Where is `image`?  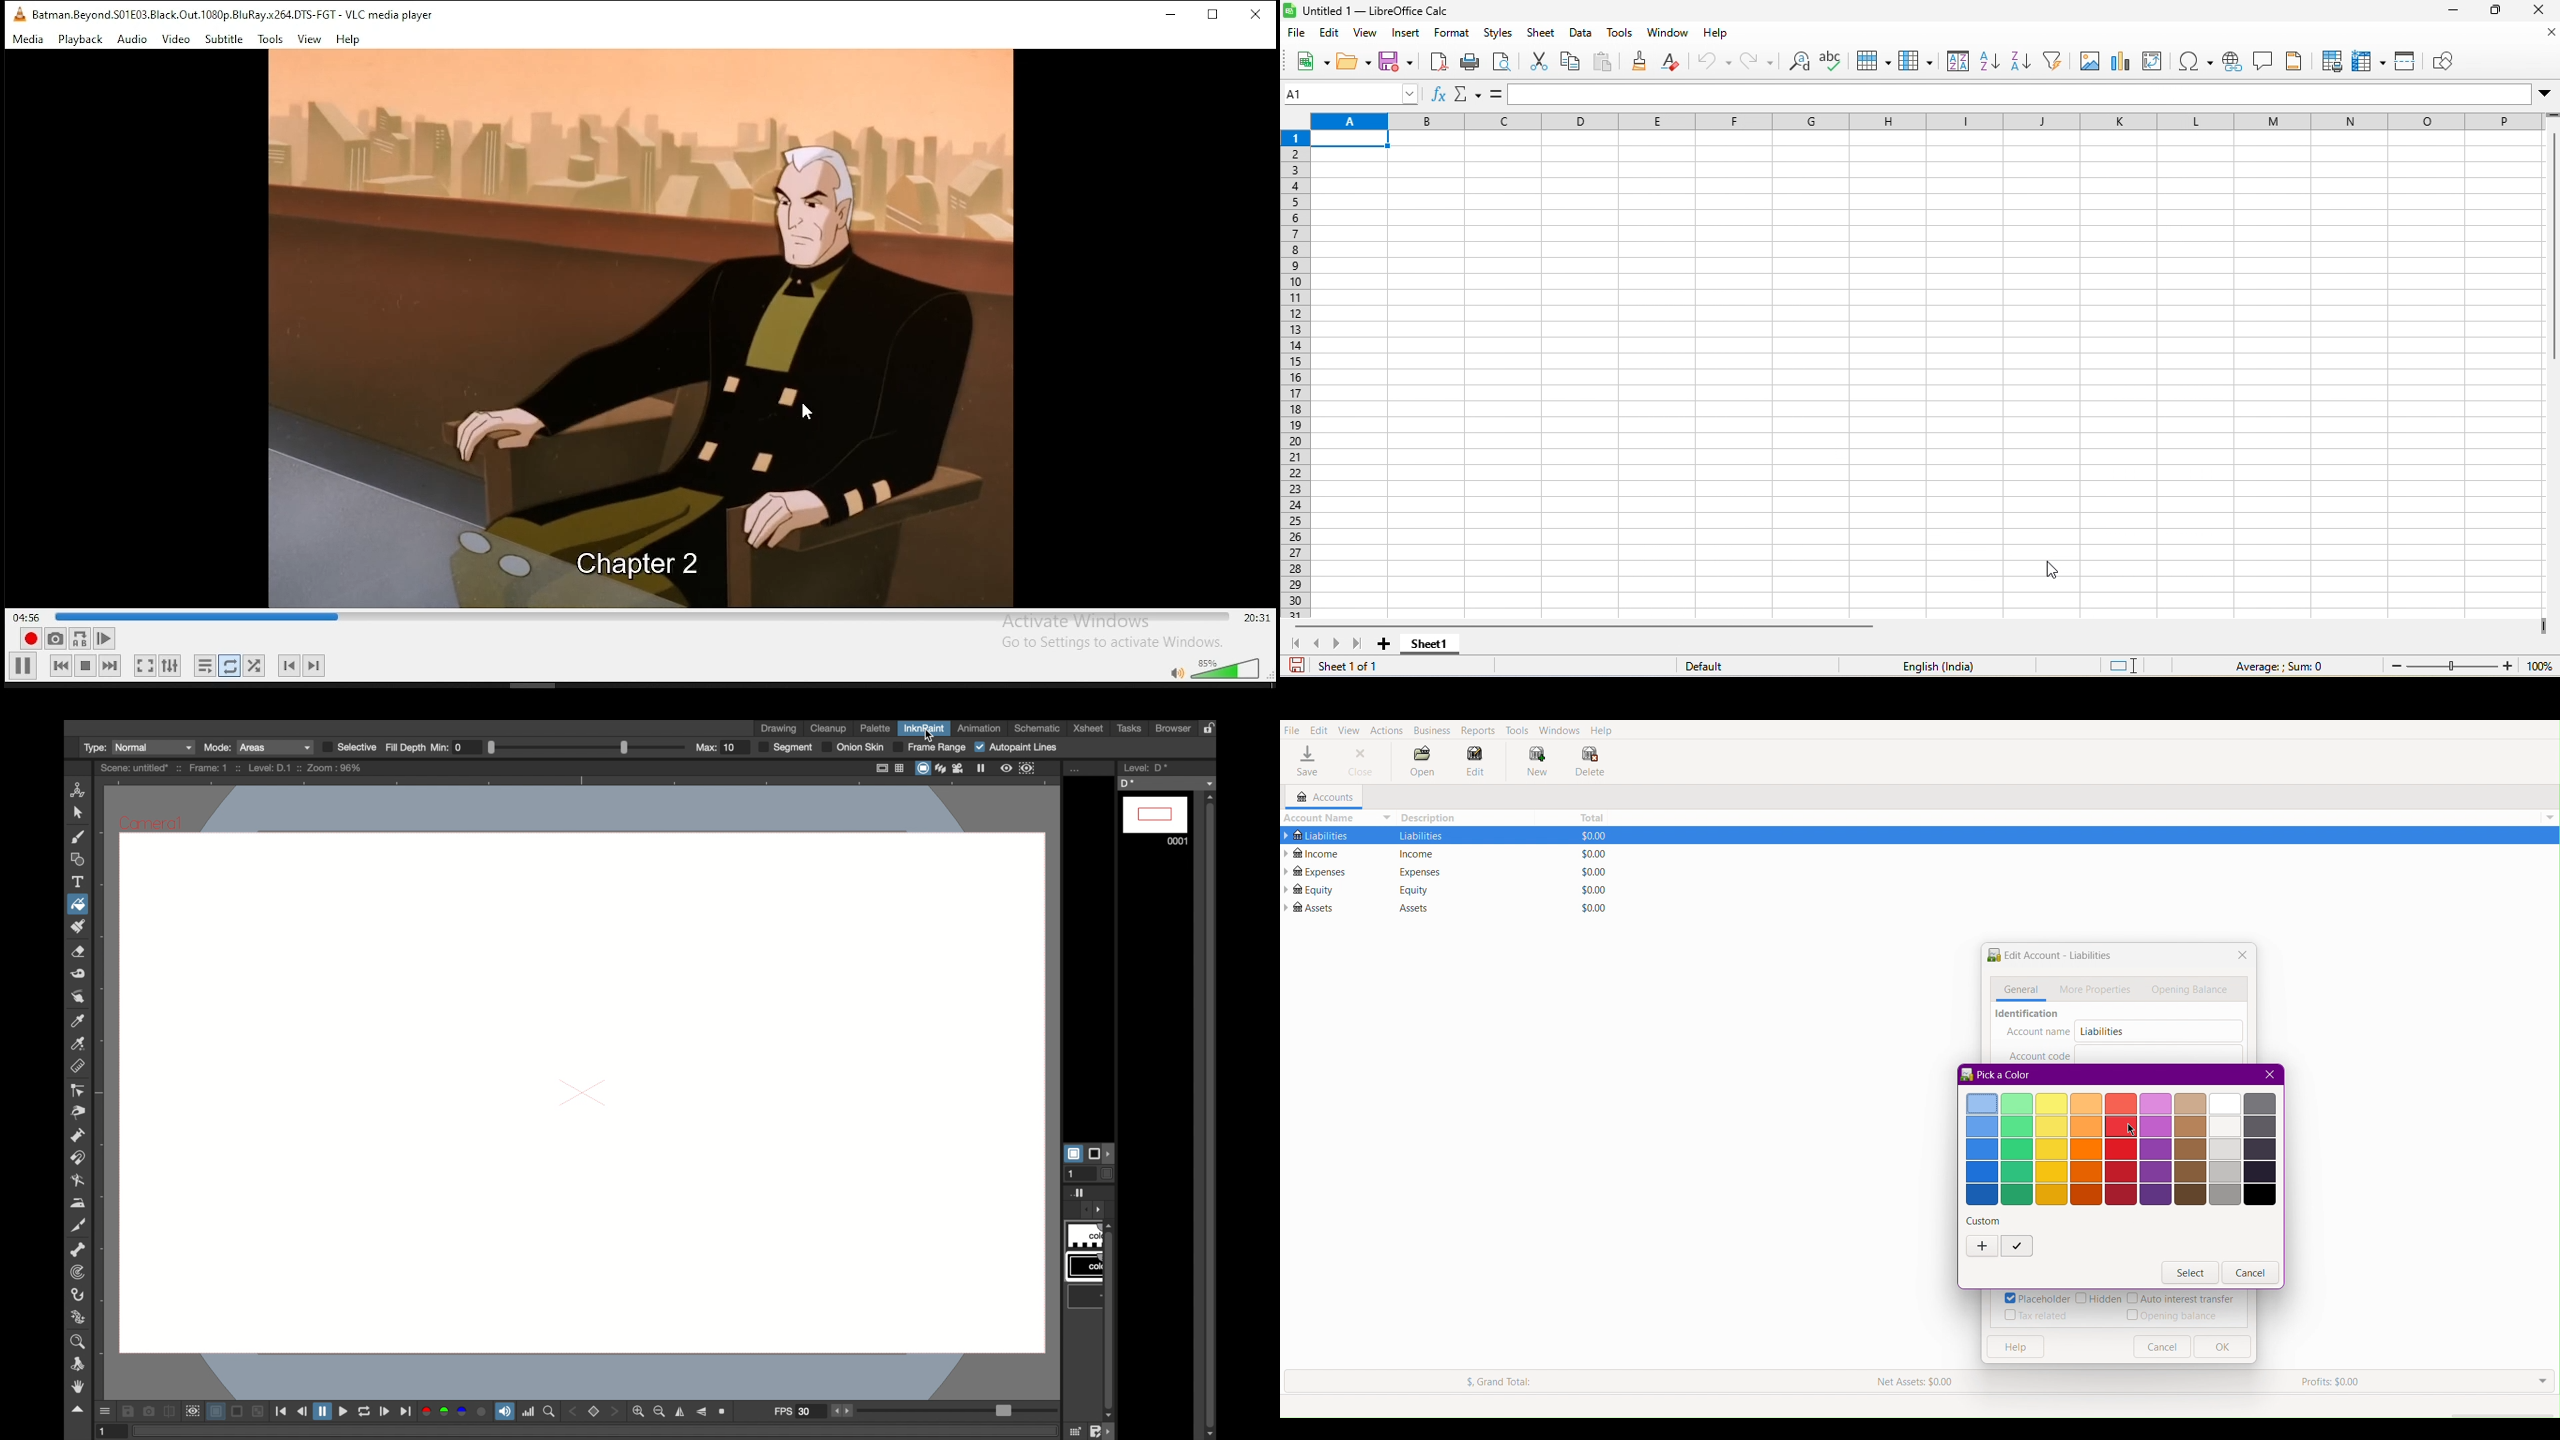 image is located at coordinates (2093, 60).